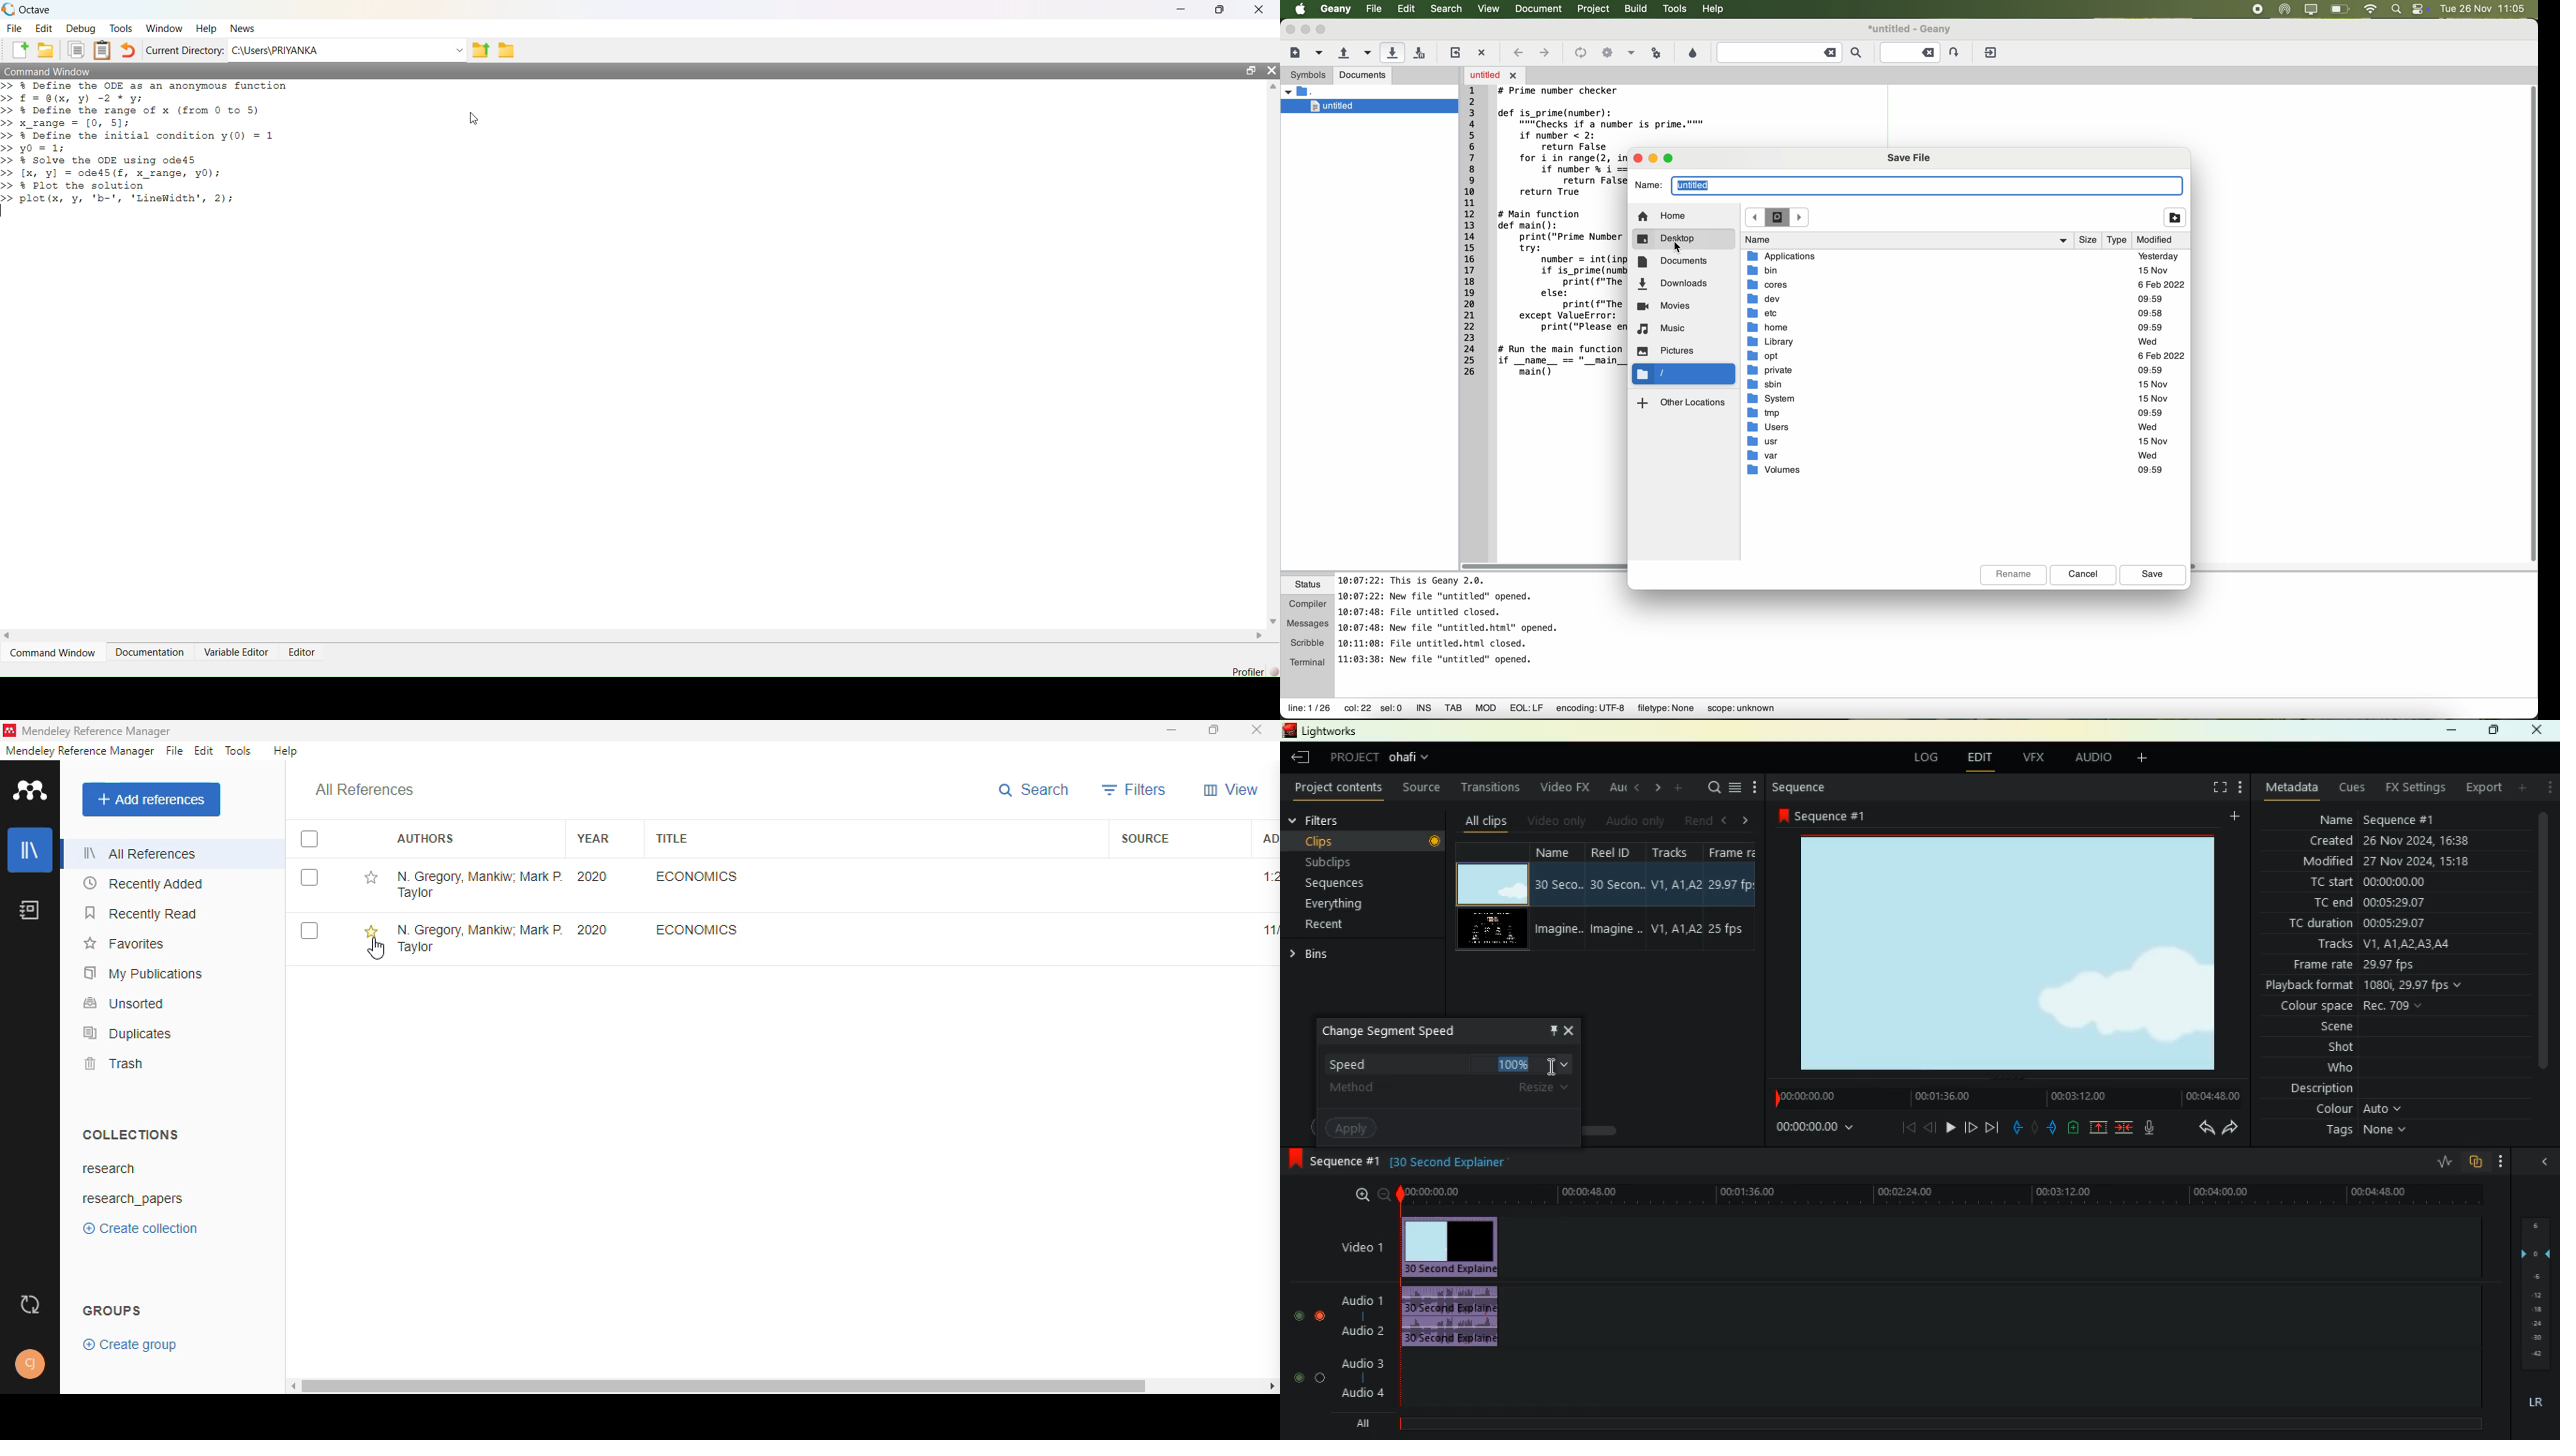 This screenshot has height=1456, width=2576. Describe the element at coordinates (2366, 925) in the screenshot. I see `tc duration` at that location.